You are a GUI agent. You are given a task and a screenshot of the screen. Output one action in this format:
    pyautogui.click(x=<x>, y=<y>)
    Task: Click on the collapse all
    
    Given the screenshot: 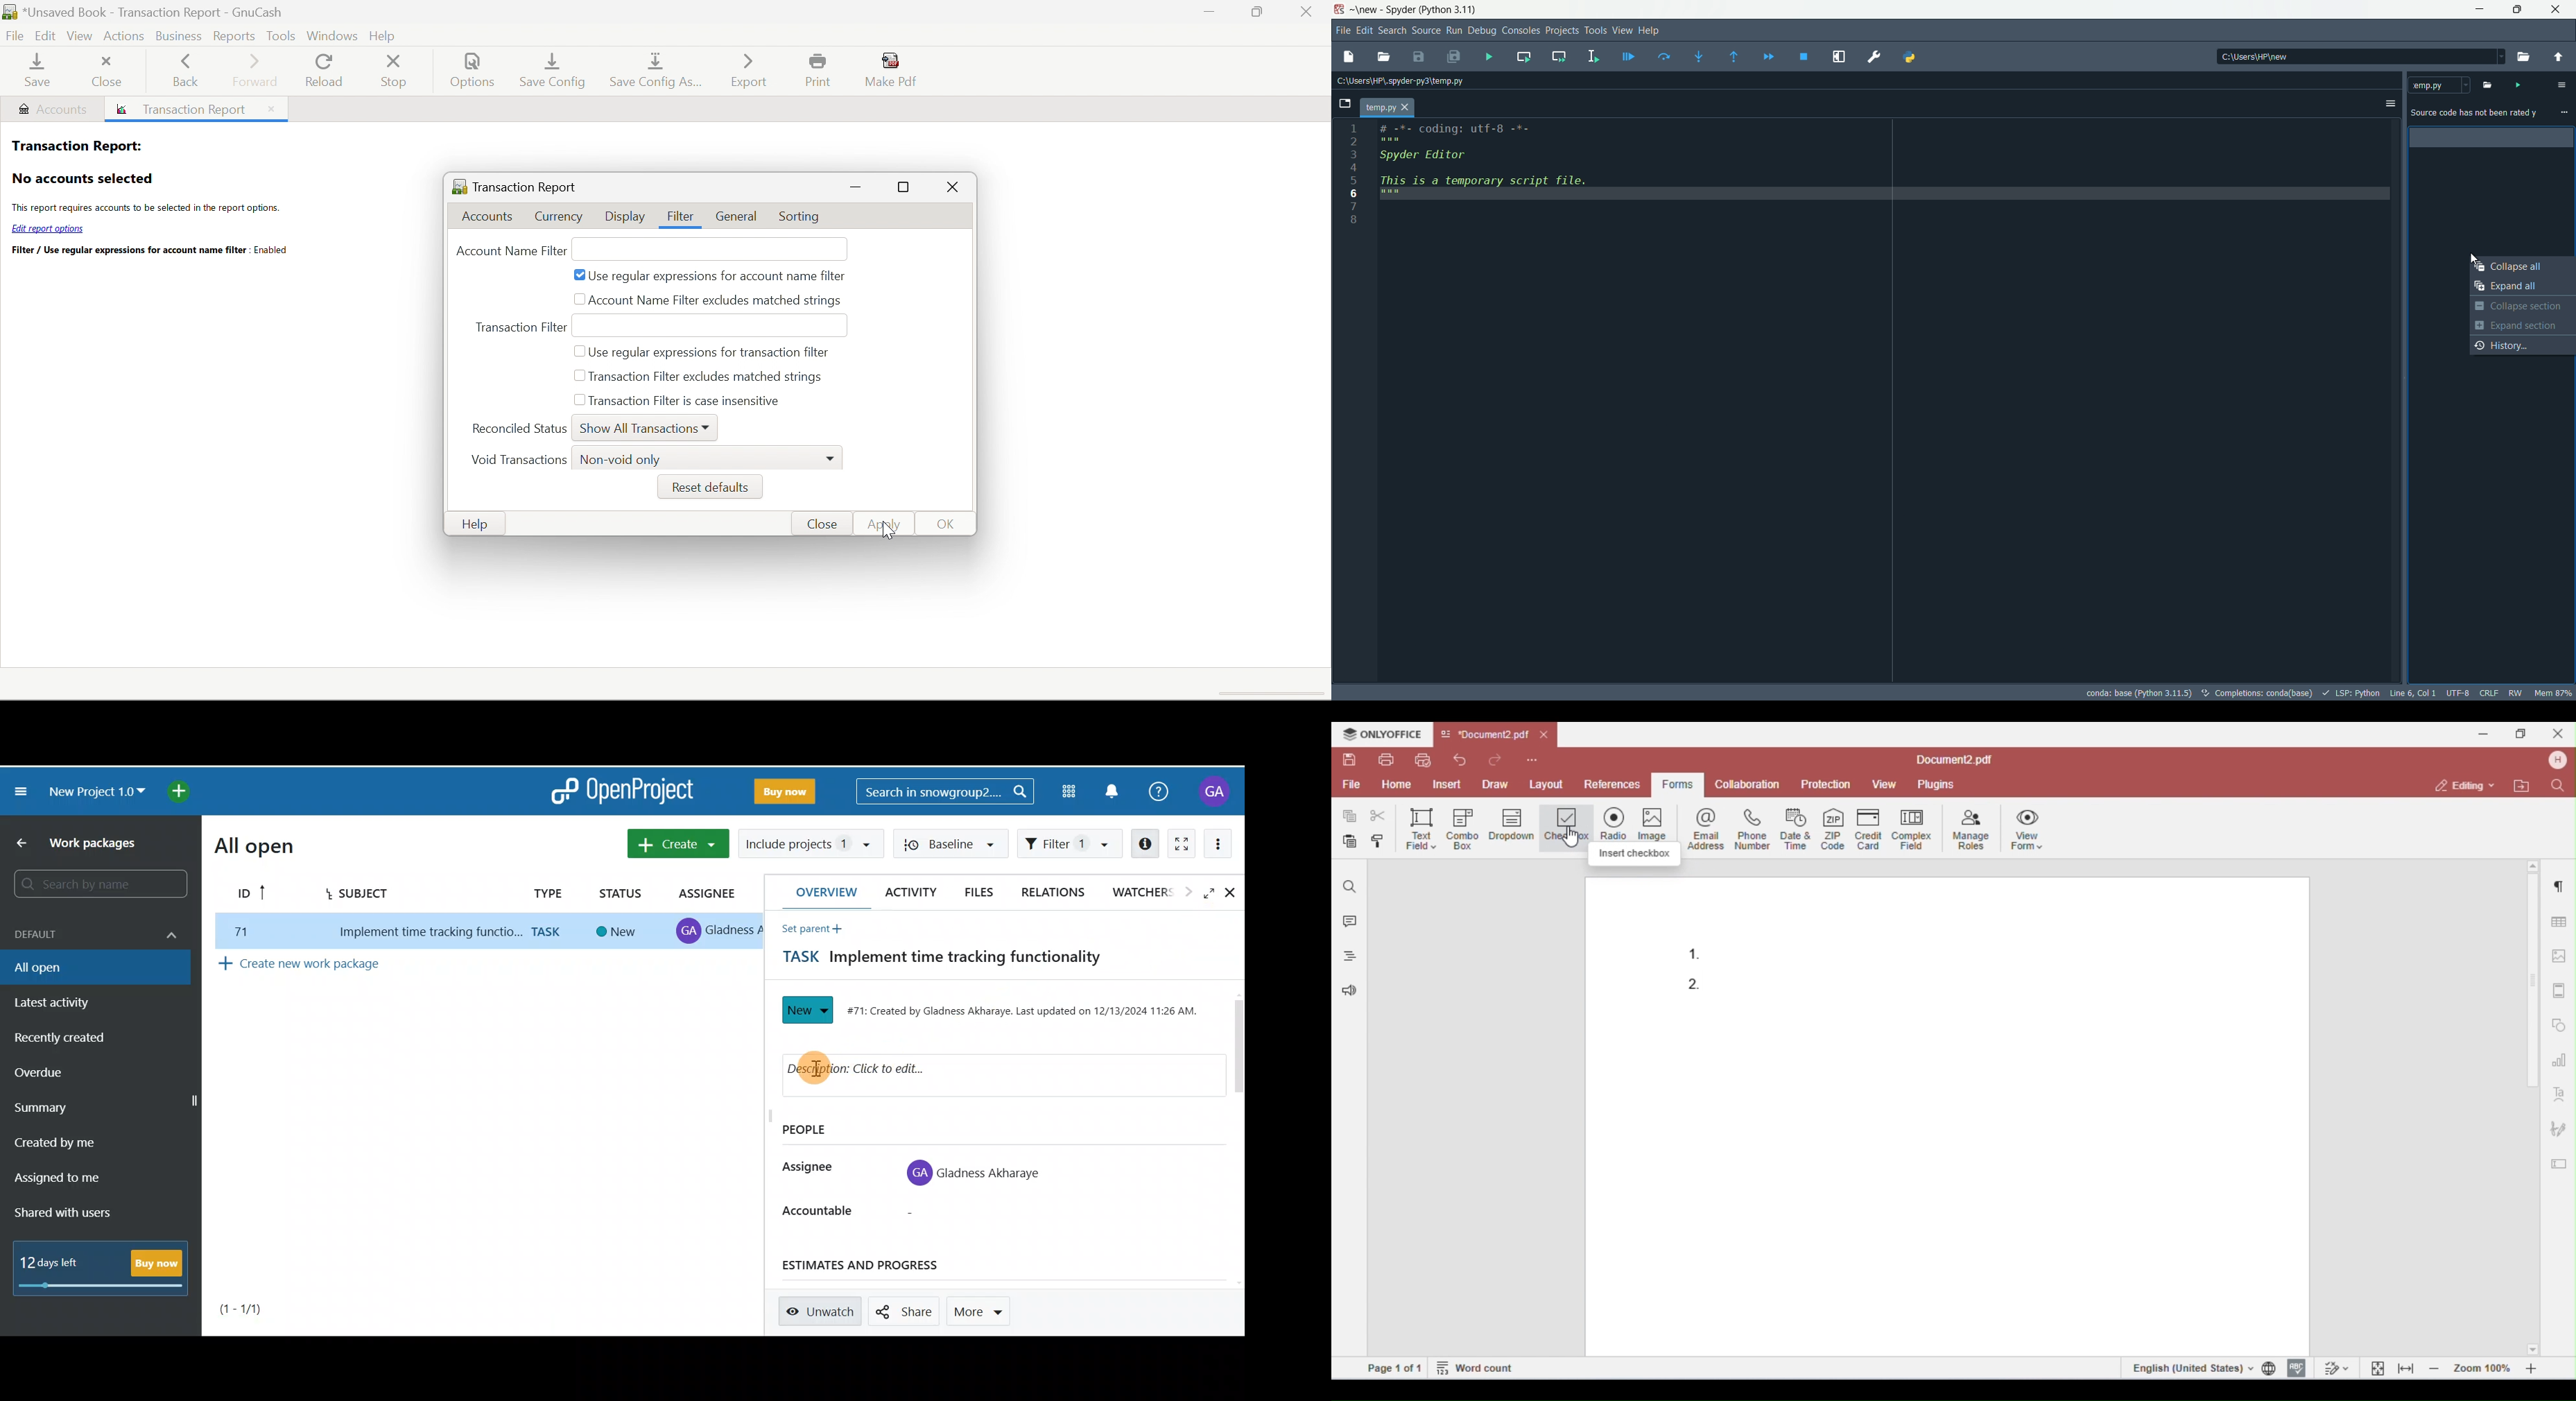 What is the action you would take?
    pyautogui.click(x=2523, y=267)
    